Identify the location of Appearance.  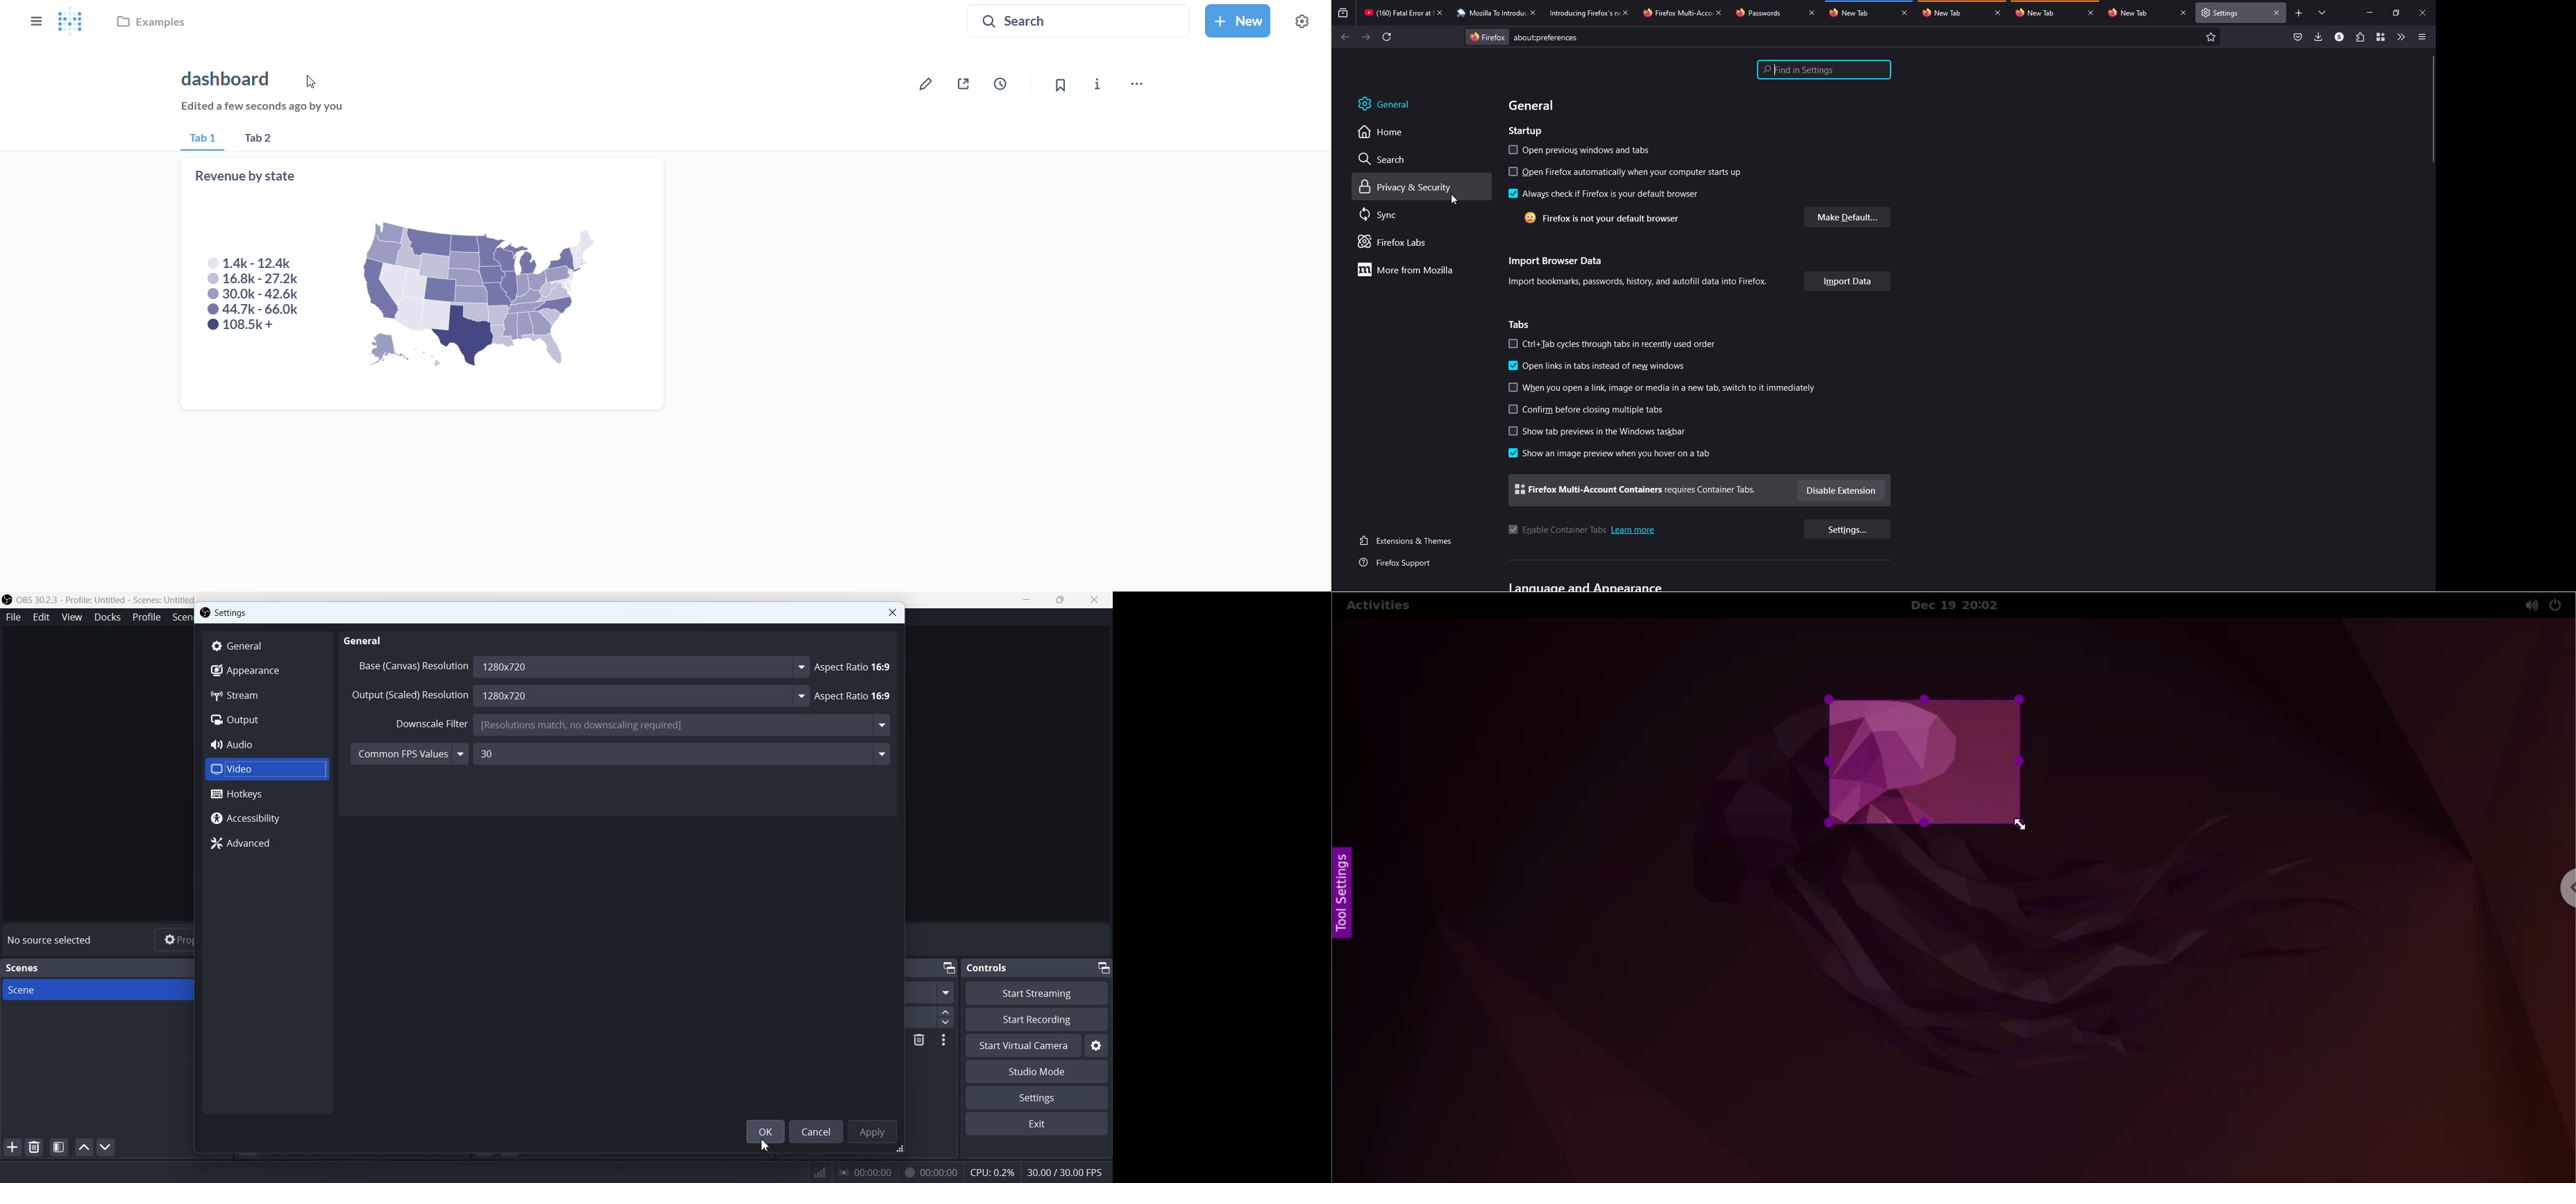
(266, 671).